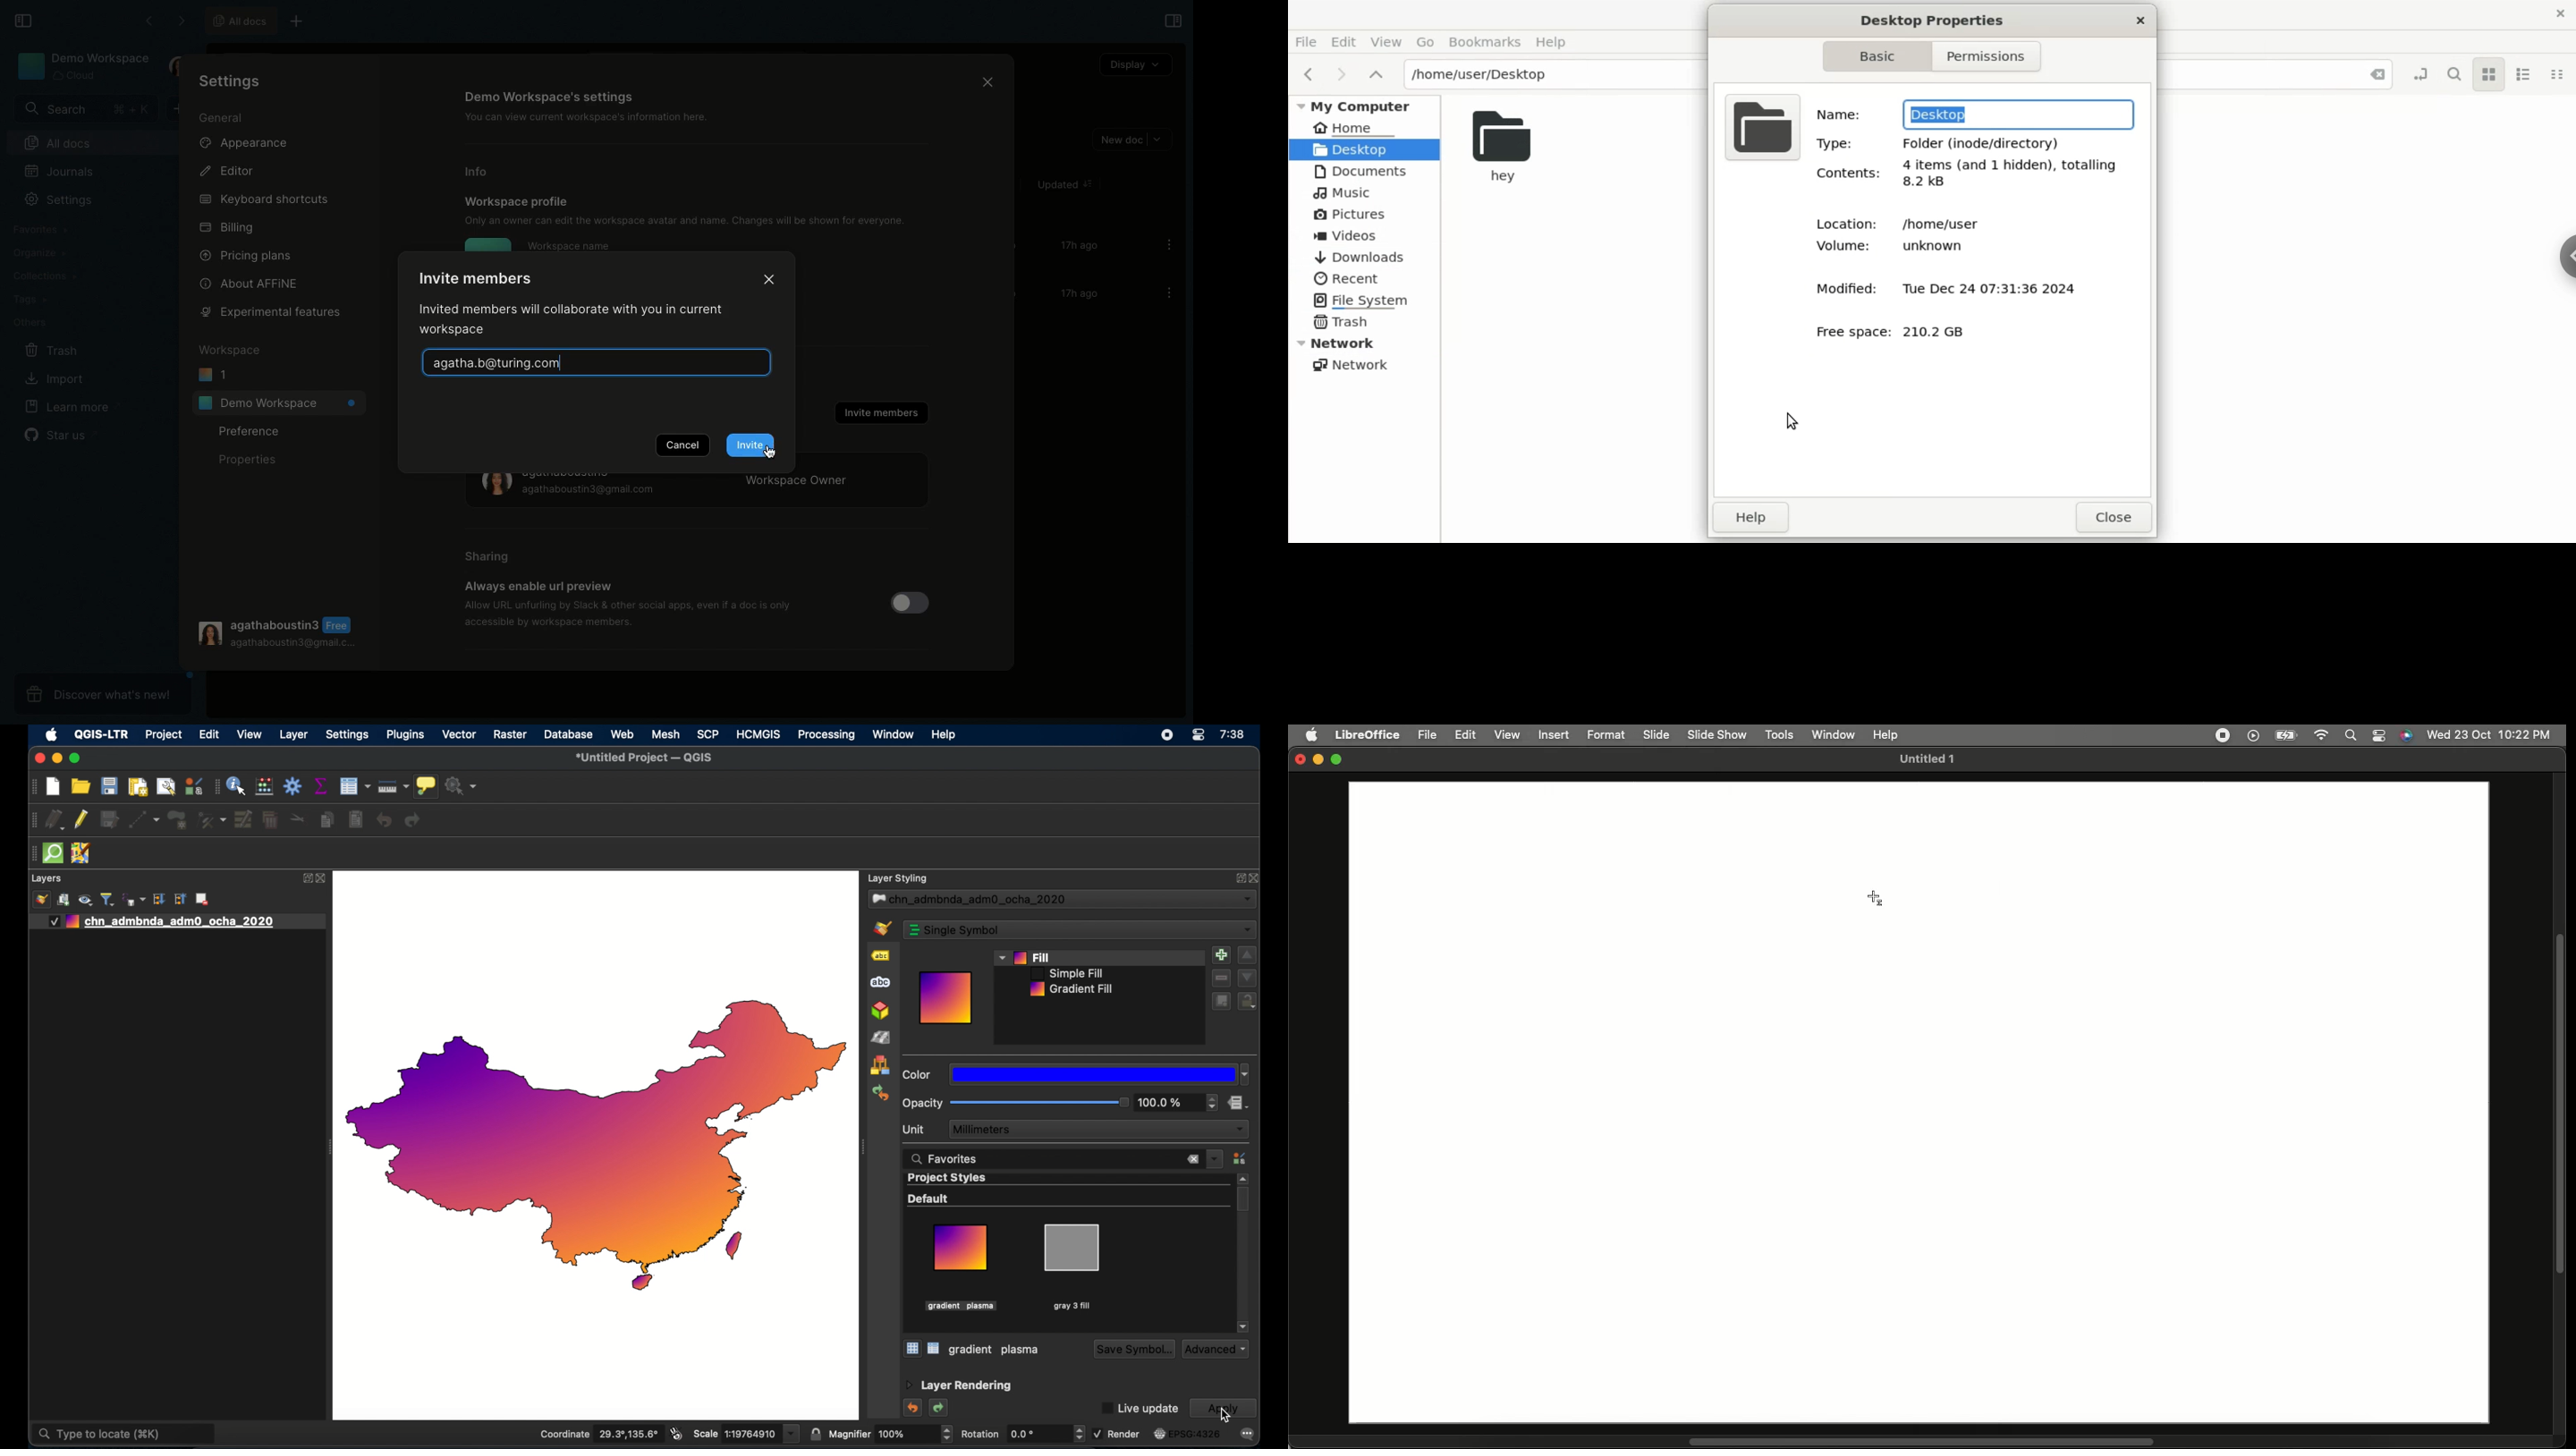  What do you see at coordinates (1487, 41) in the screenshot?
I see `bookmarks` at bounding box center [1487, 41].